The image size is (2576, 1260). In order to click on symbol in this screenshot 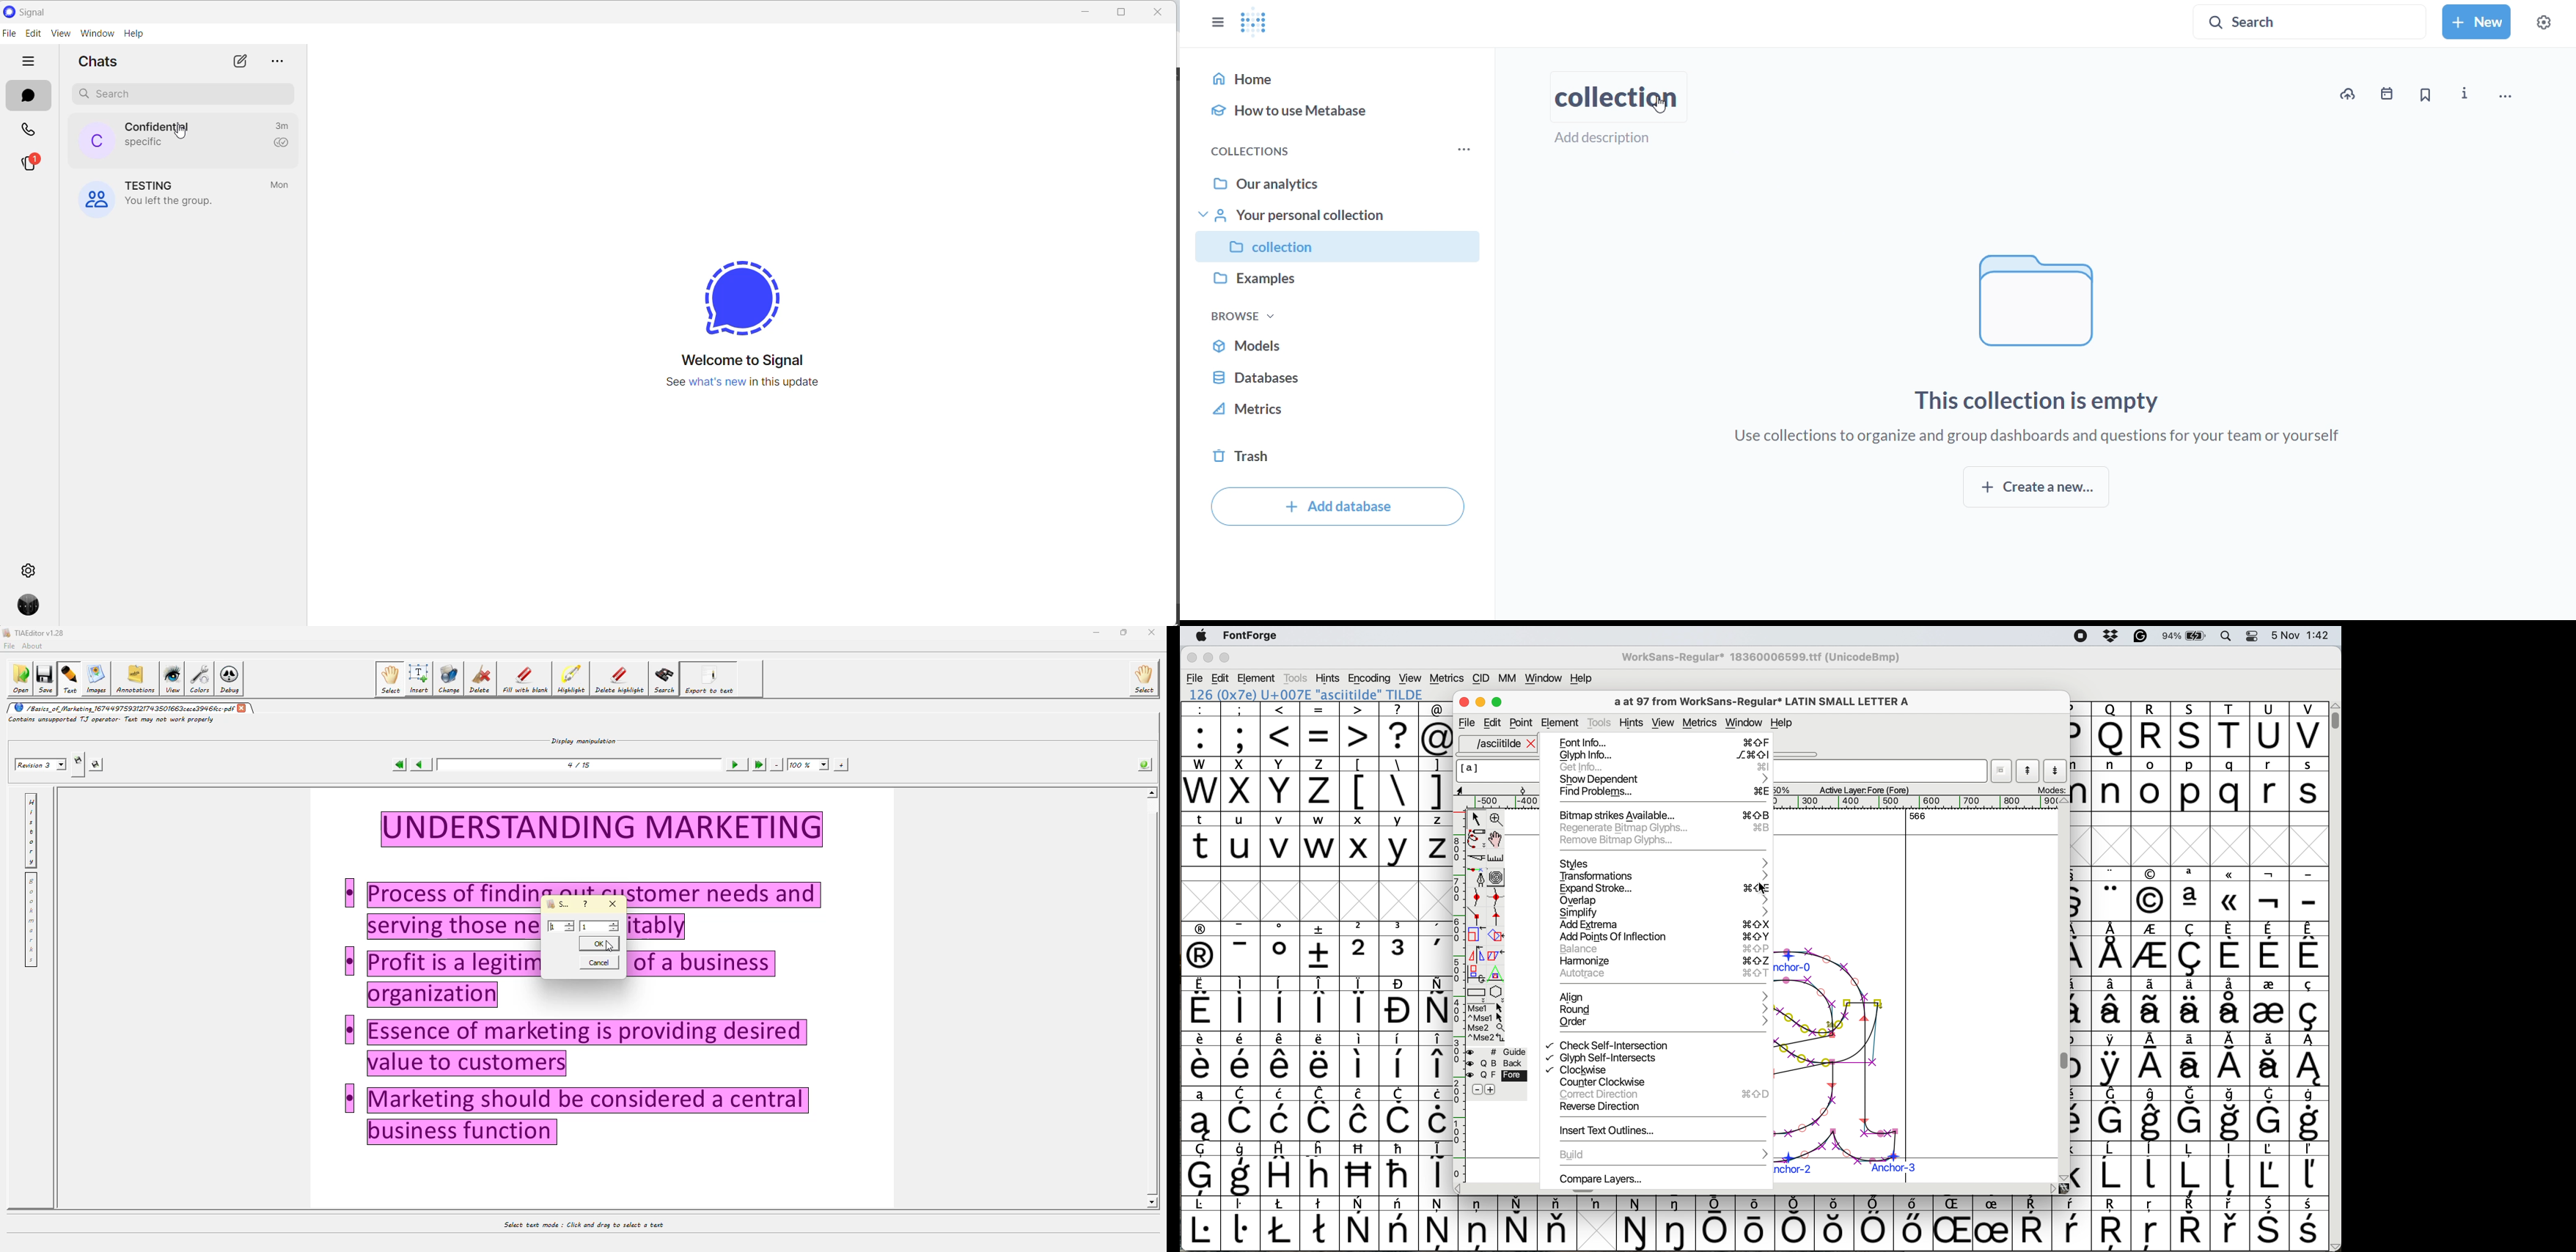, I will do `click(1359, 1114)`.